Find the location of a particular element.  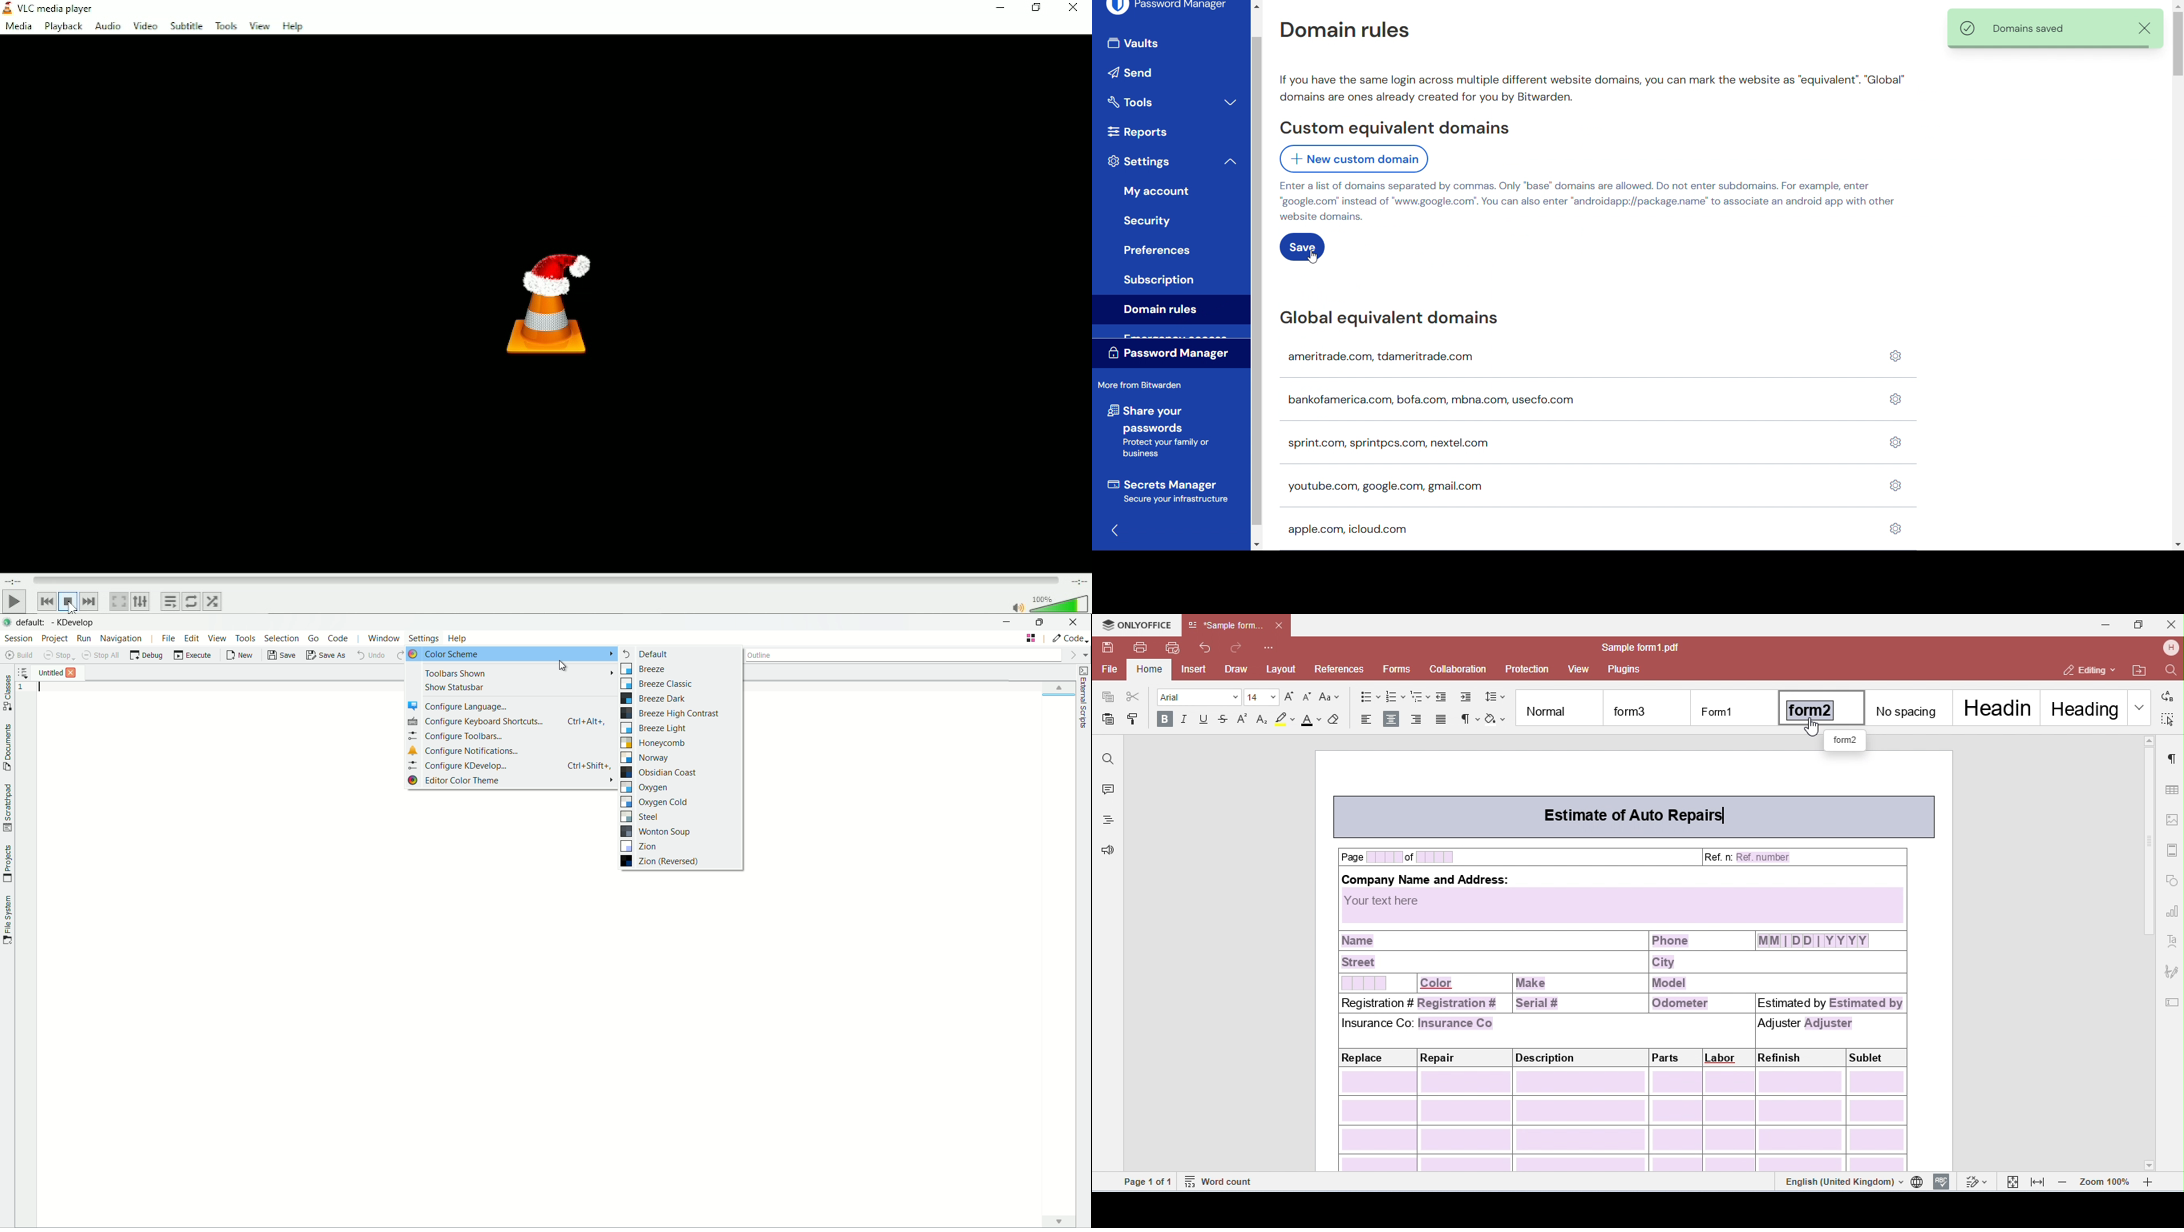

Toggle playlist is located at coordinates (169, 601).